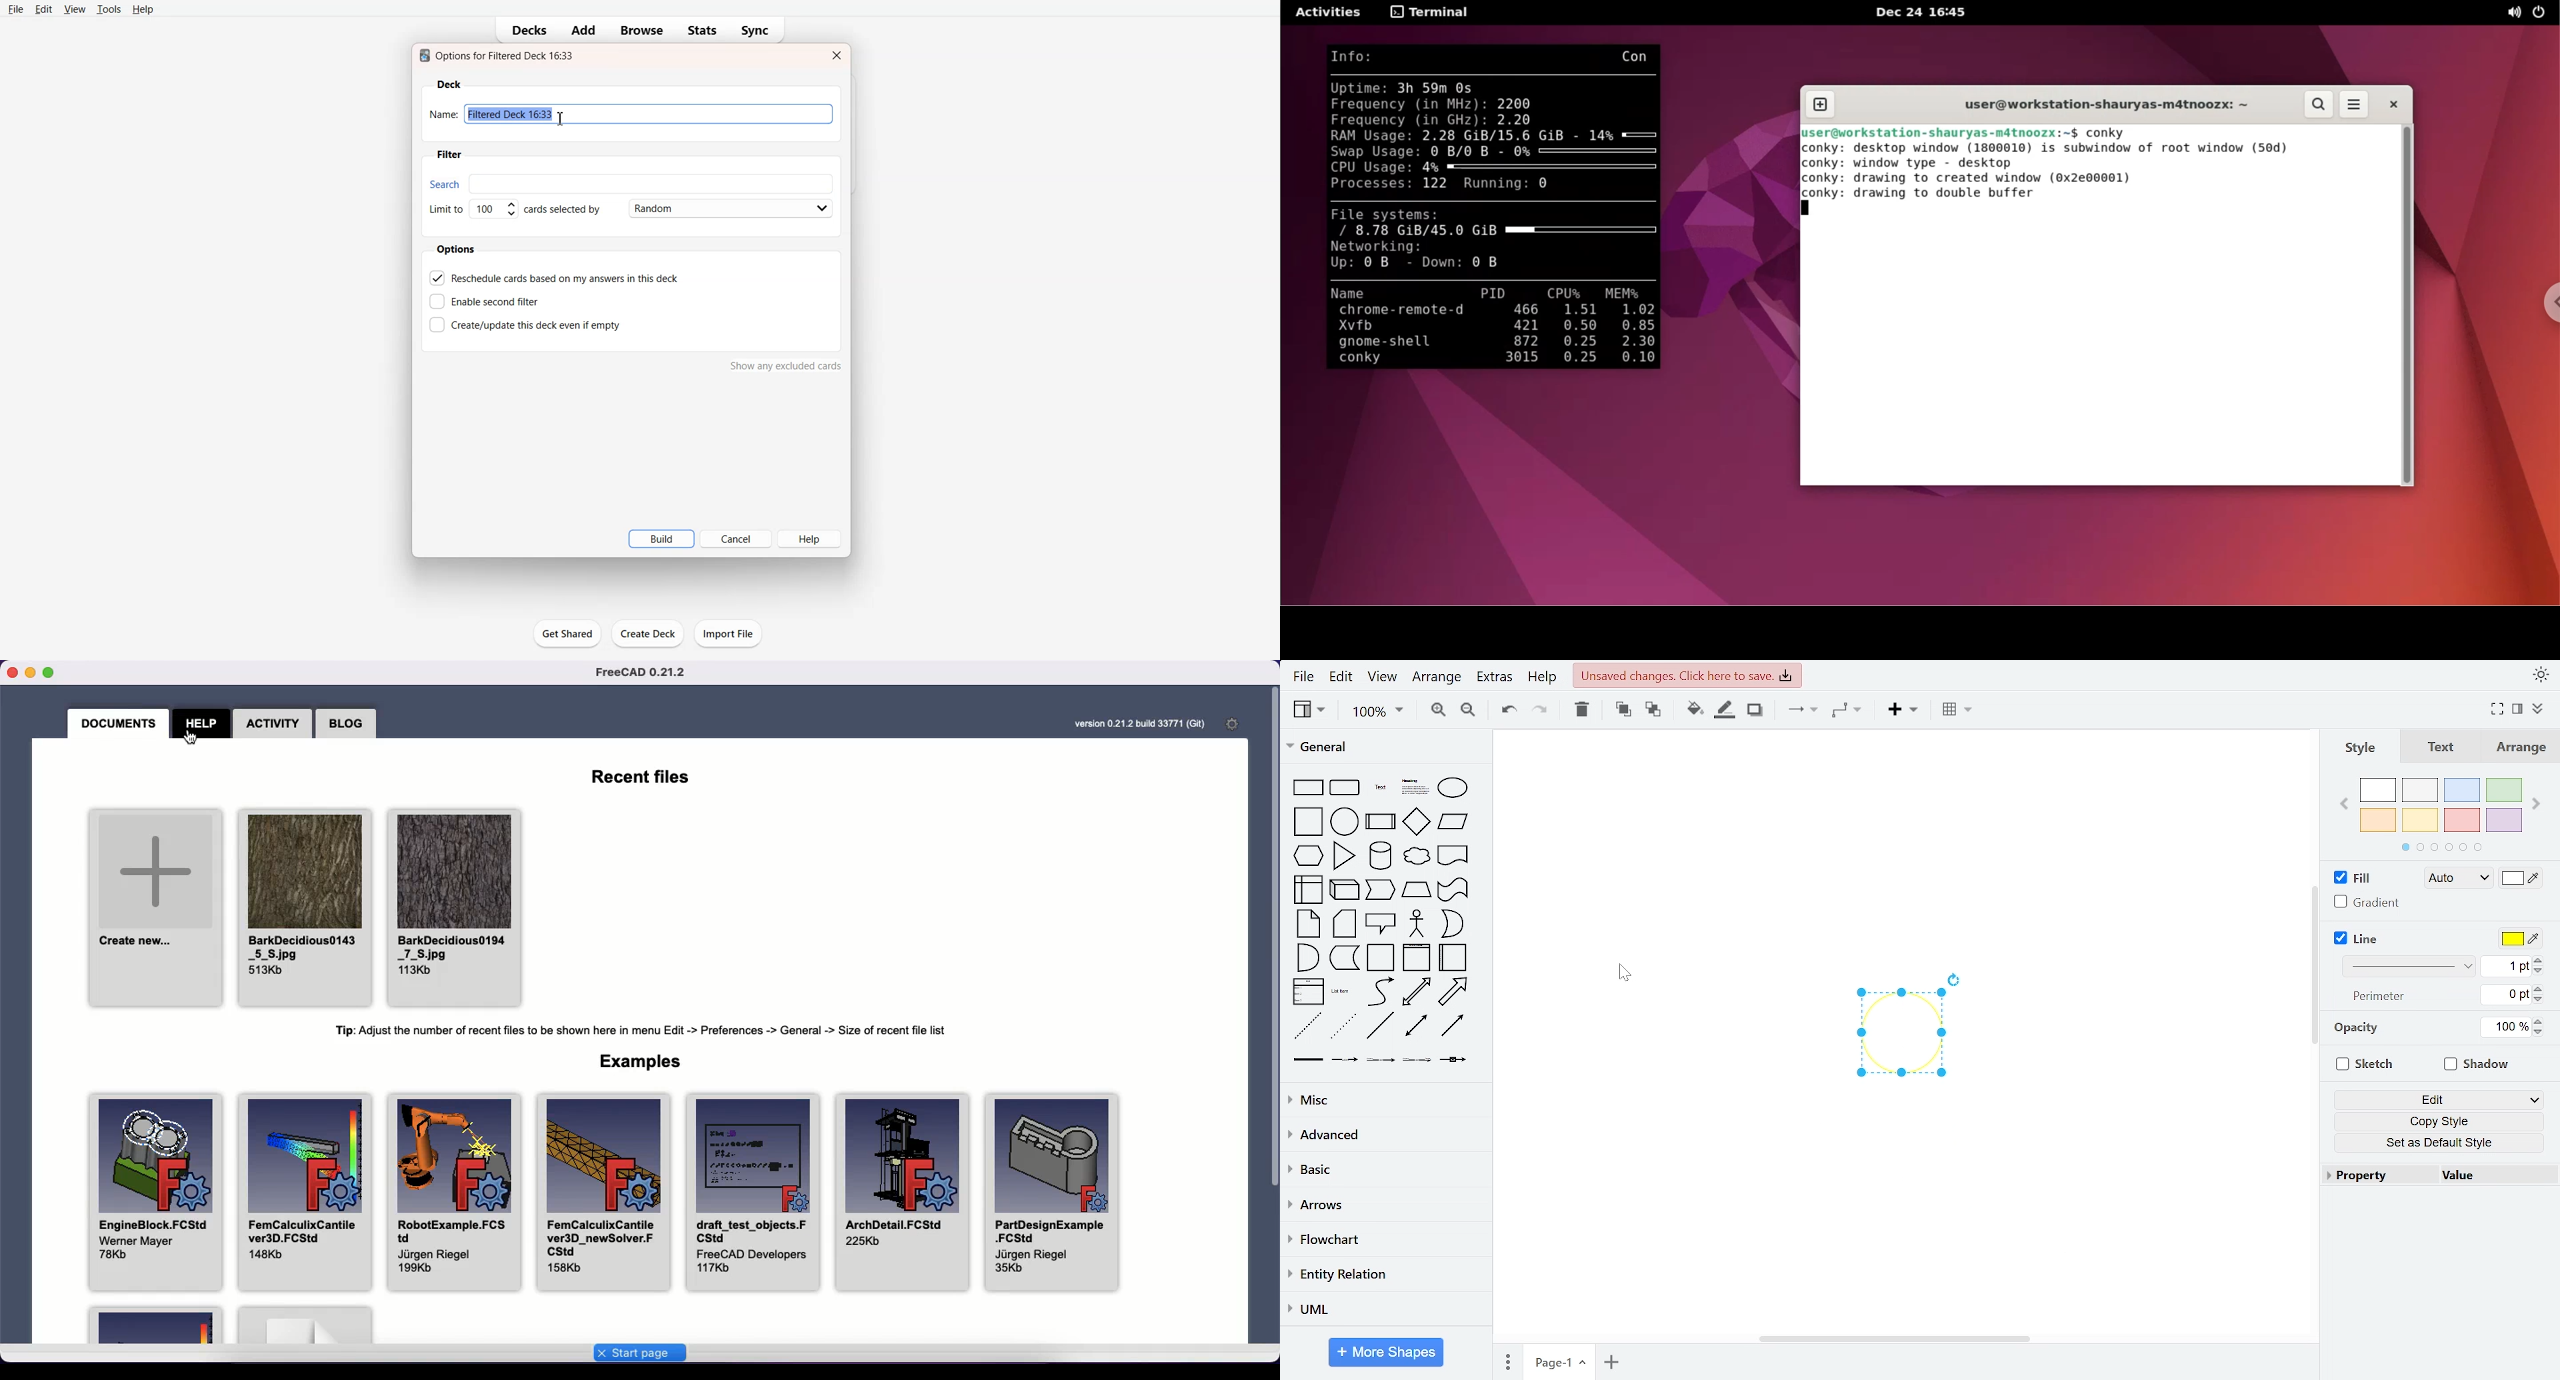  Describe the element at coordinates (644, 672) in the screenshot. I see `FreeCAD` at that location.